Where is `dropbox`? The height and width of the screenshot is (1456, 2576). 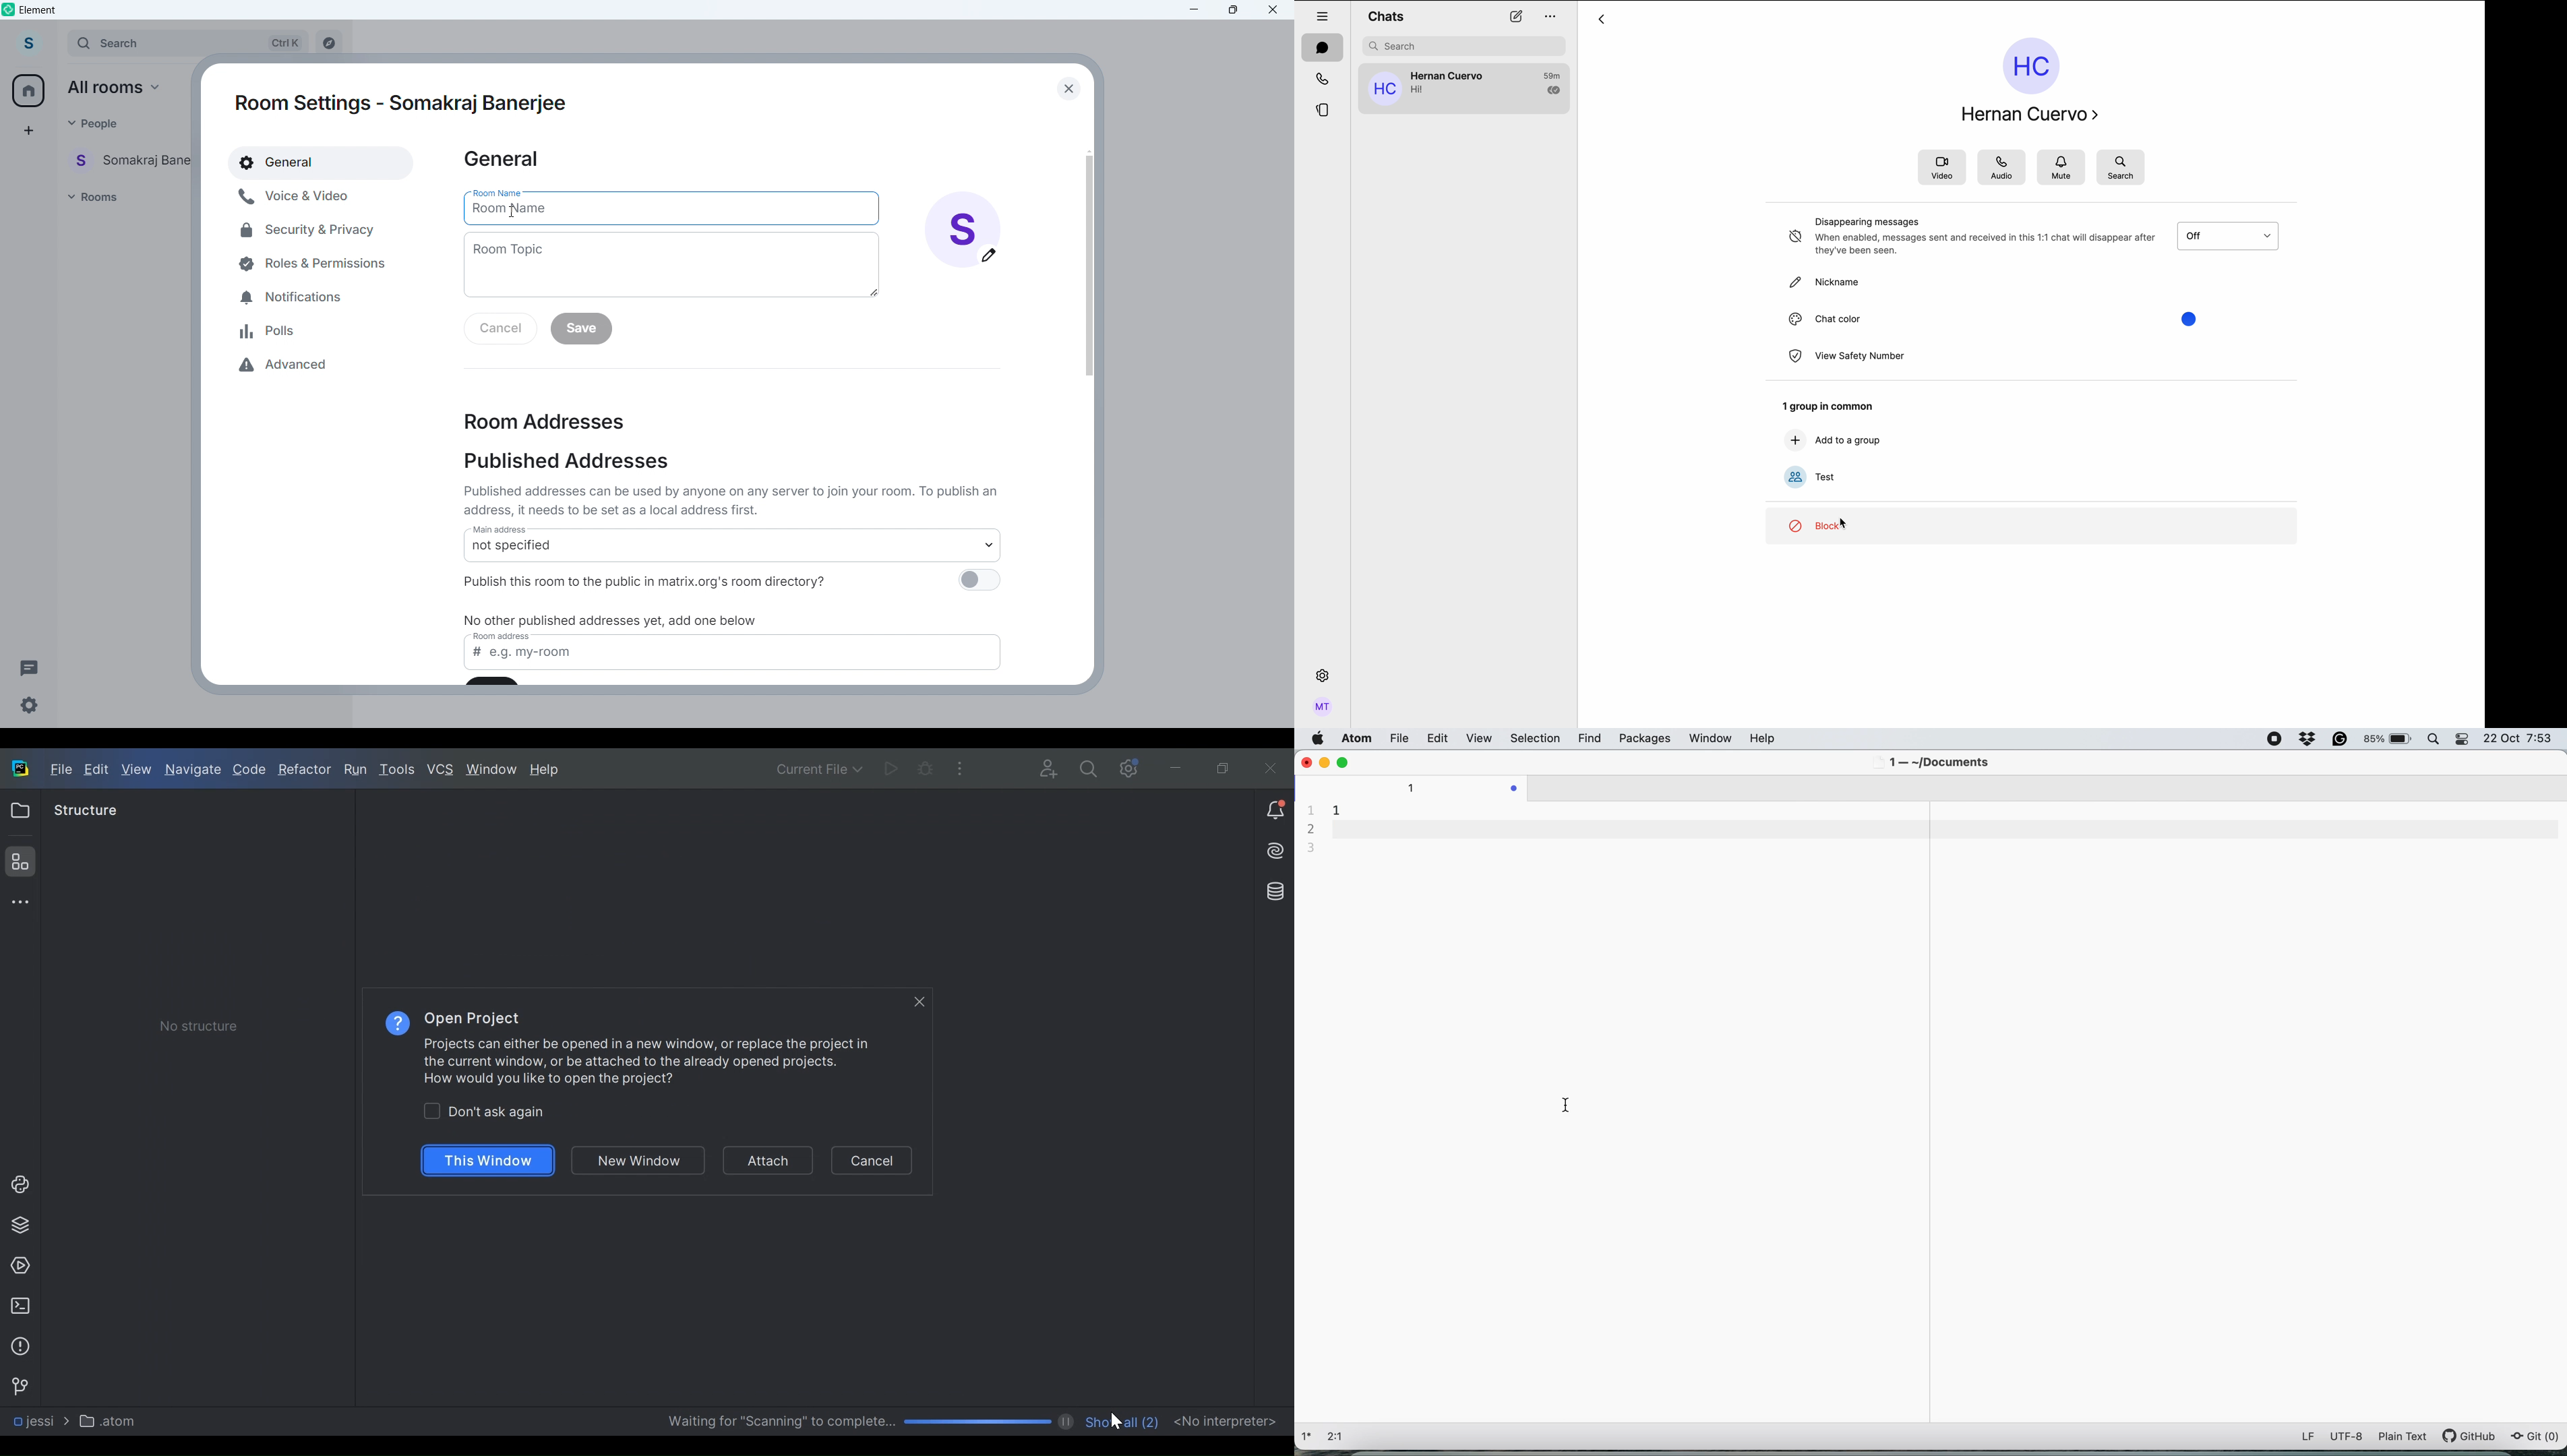 dropbox is located at coordinates (2308, 740).